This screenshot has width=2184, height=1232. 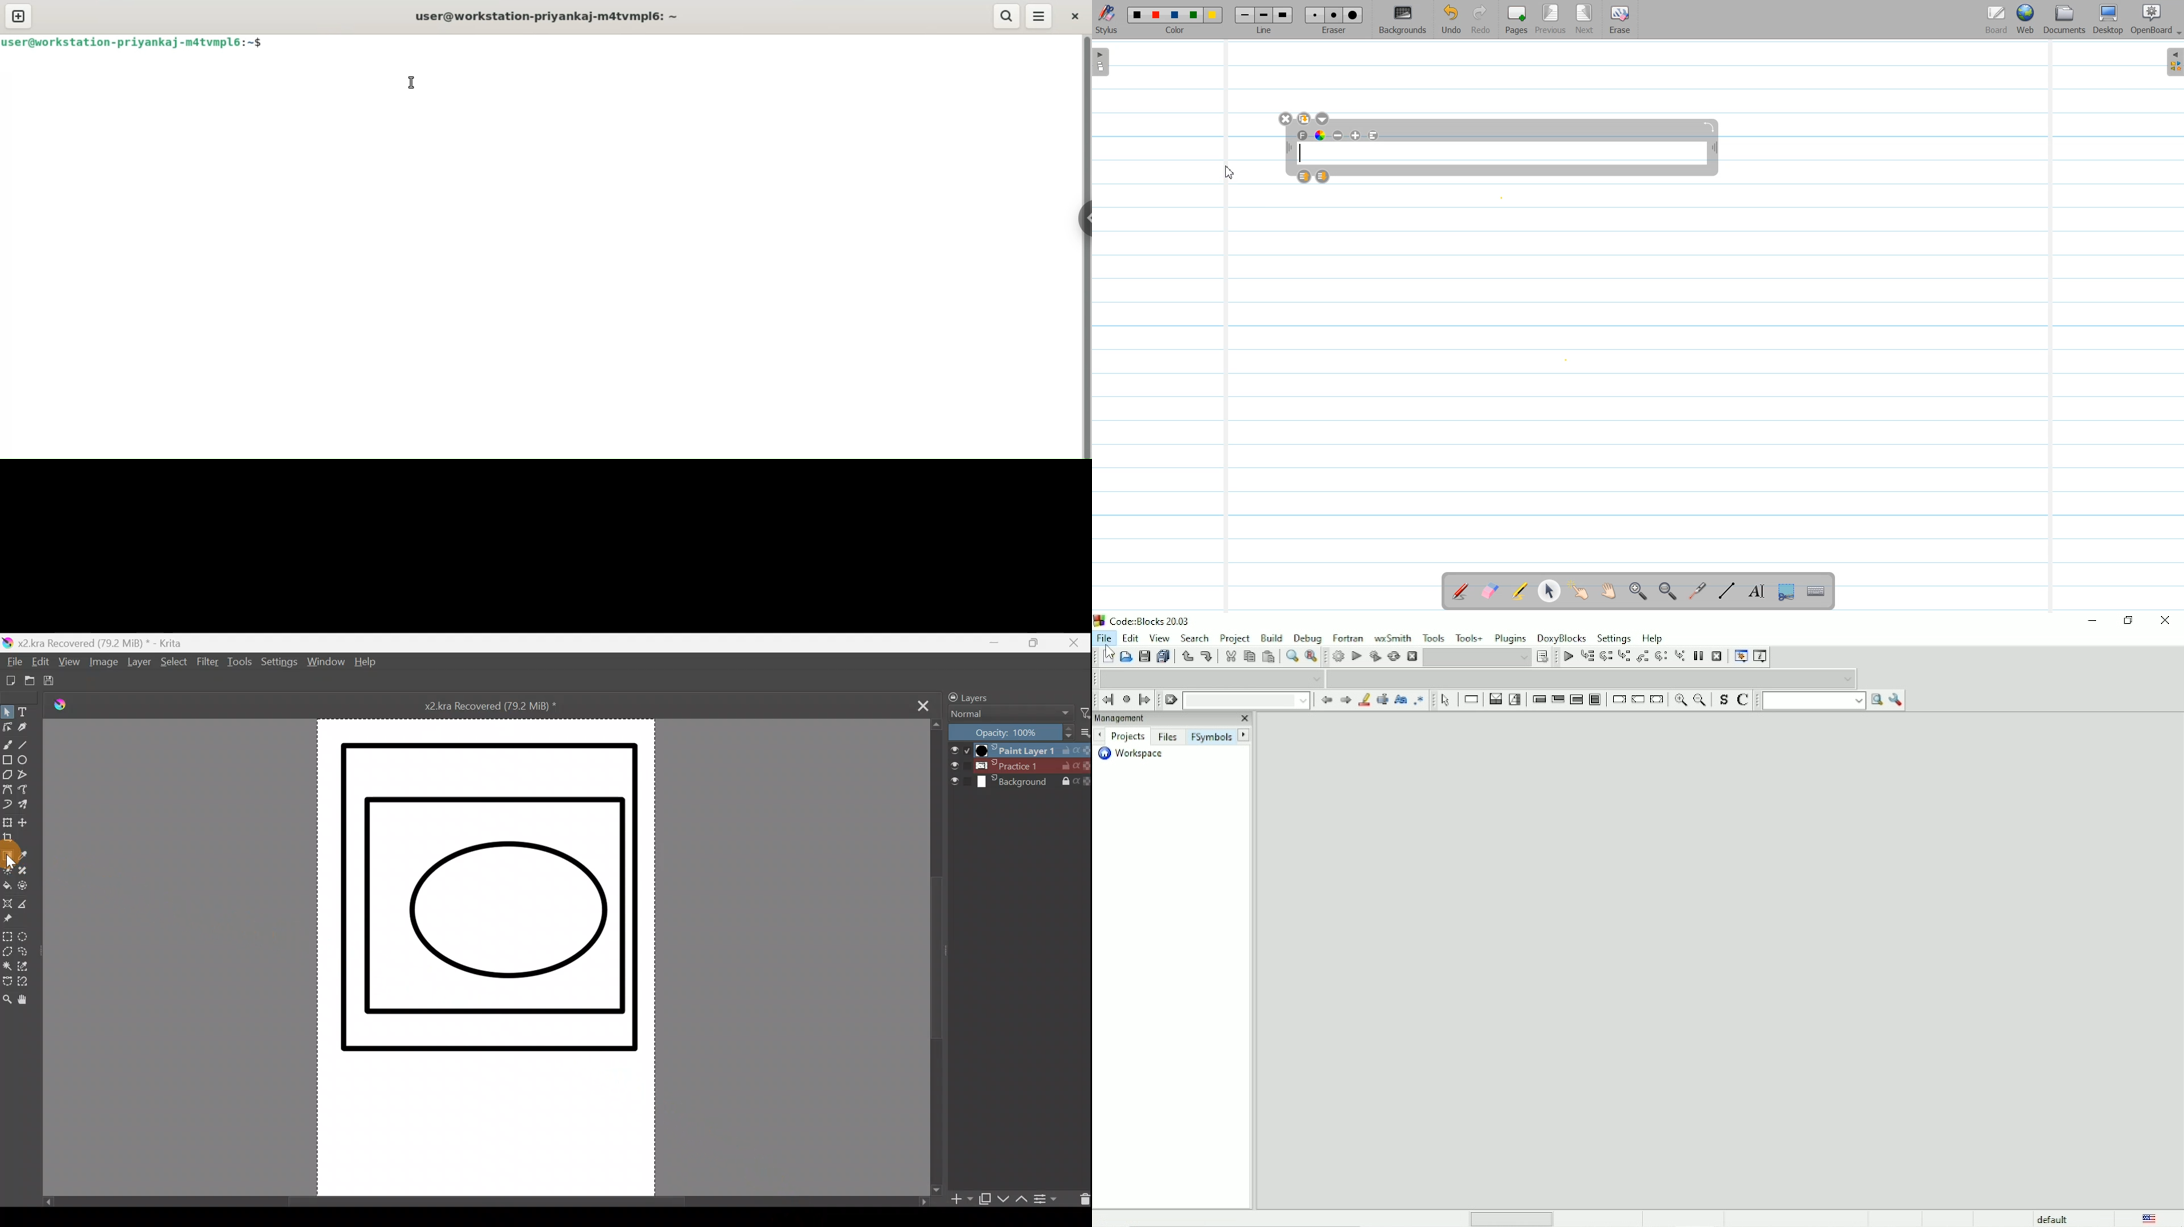 What do you see at coordinates (479, 960) in the screenshot?
I see `Canvas` at bounding box center [479, 960].